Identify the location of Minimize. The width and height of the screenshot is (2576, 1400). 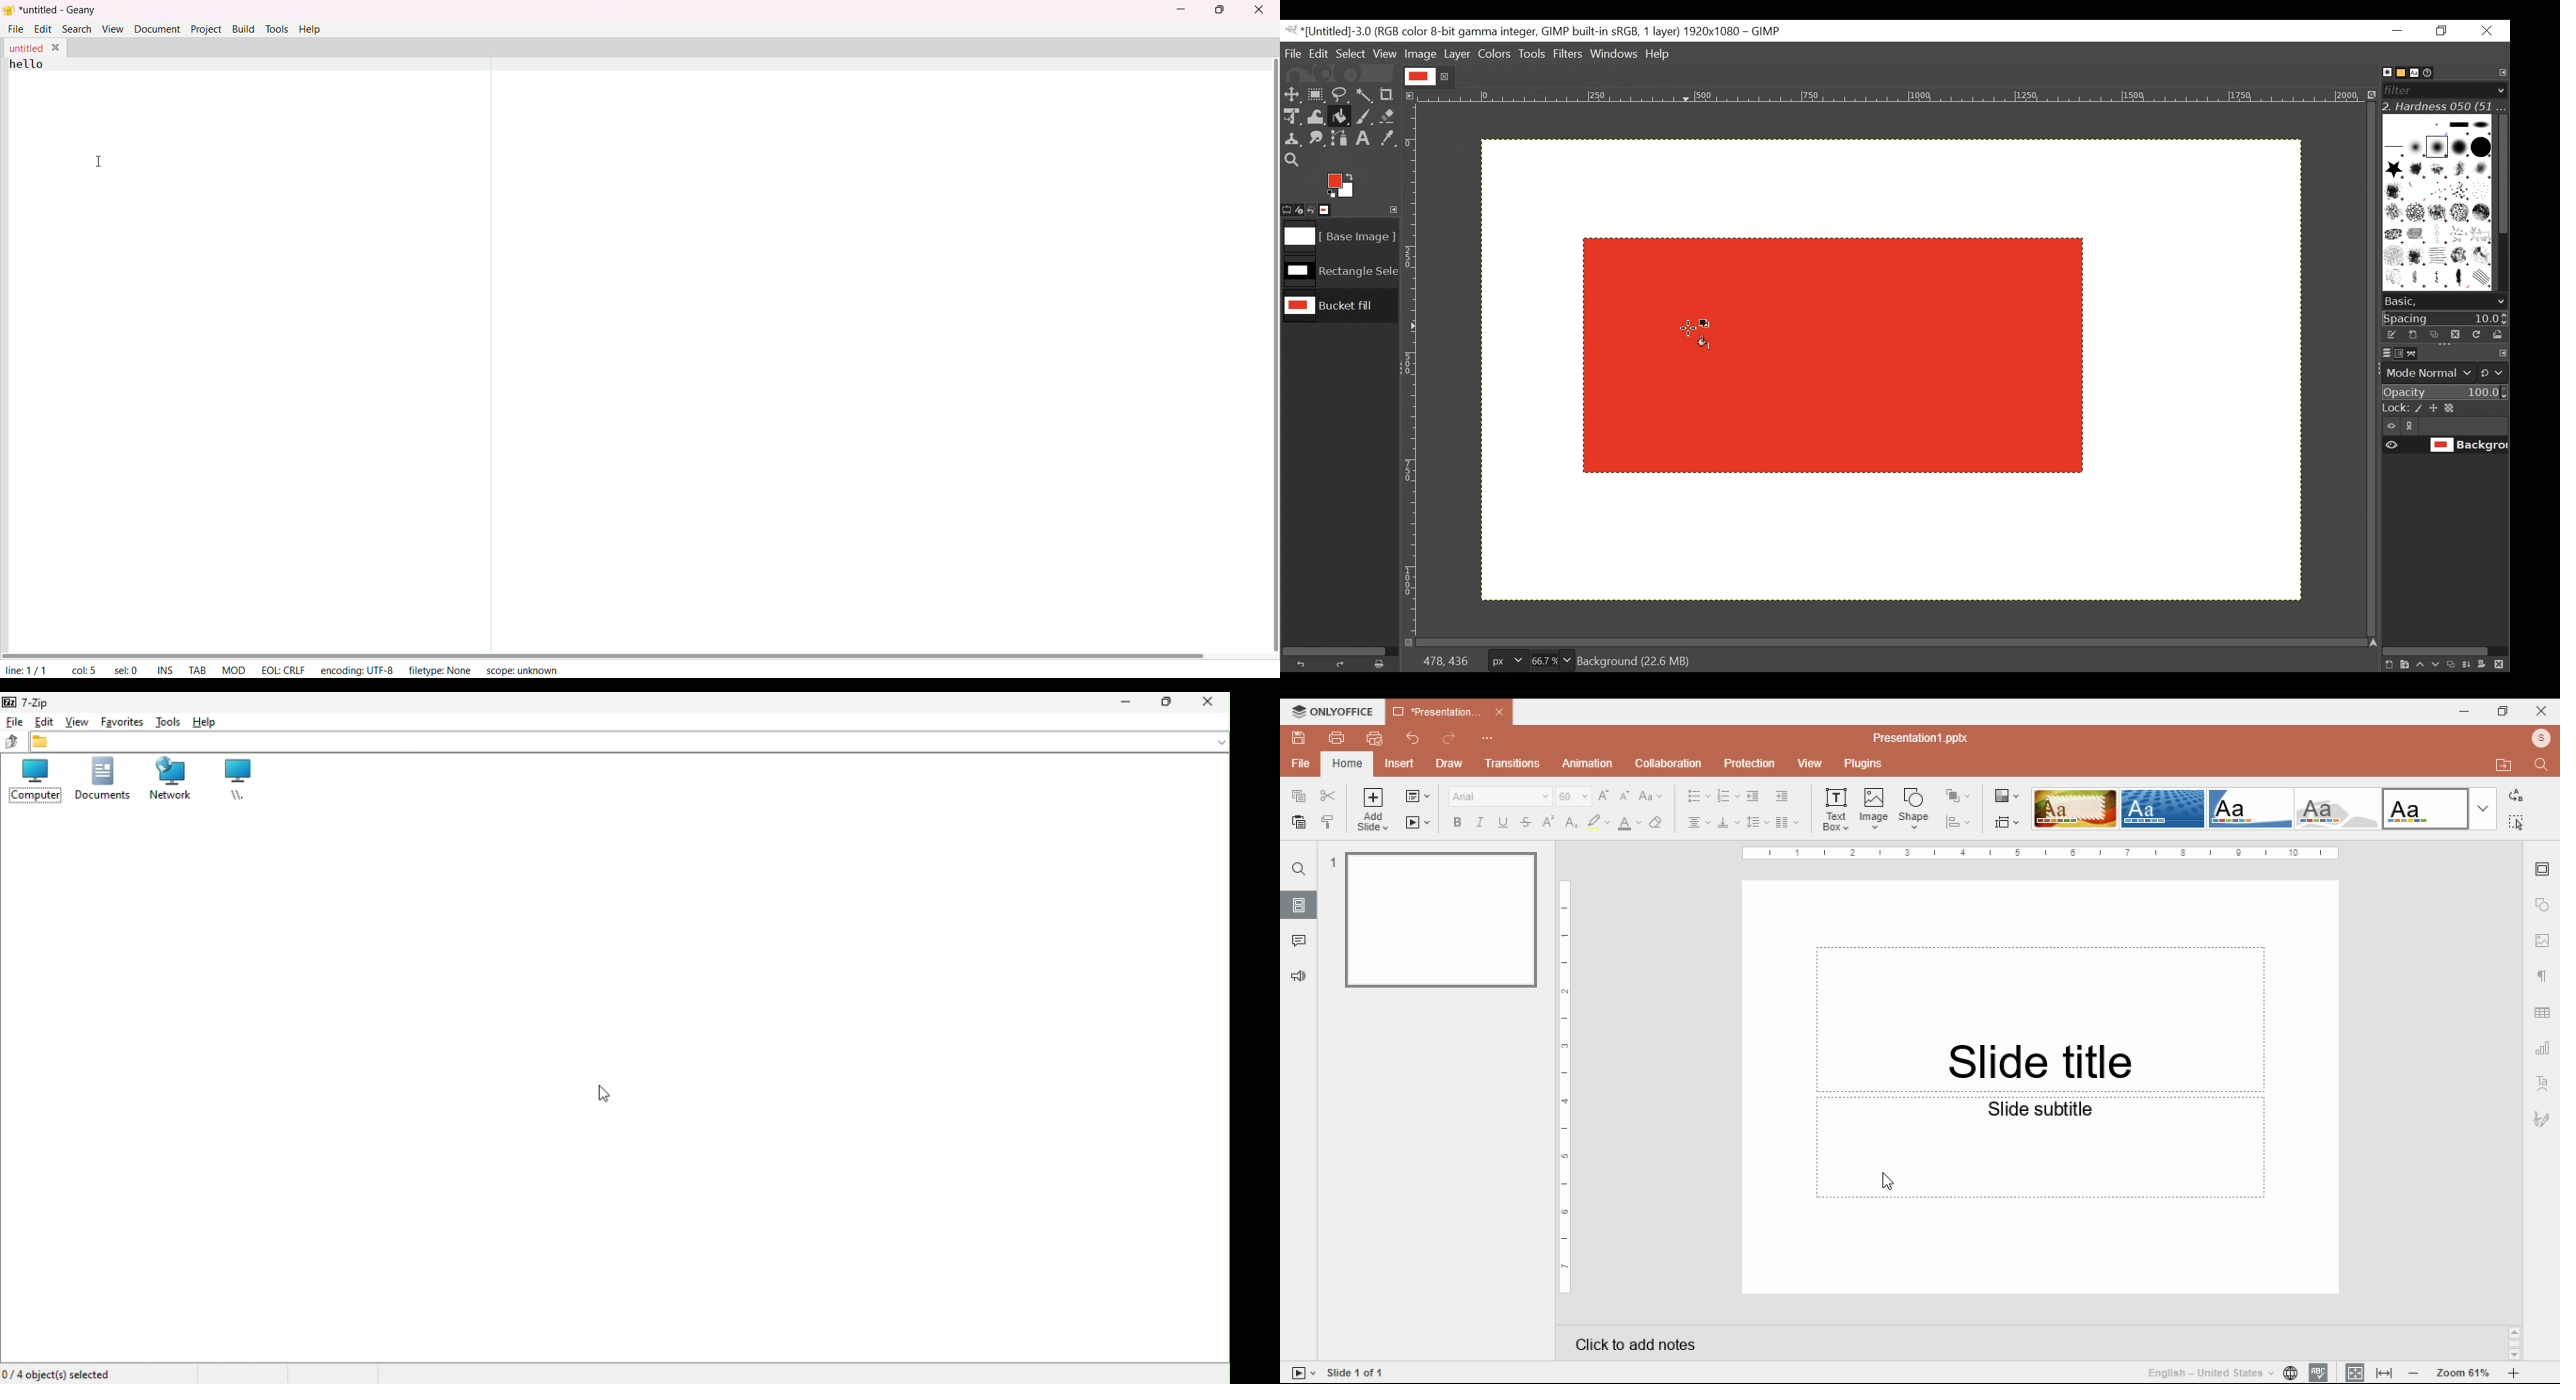
(1129, 707).